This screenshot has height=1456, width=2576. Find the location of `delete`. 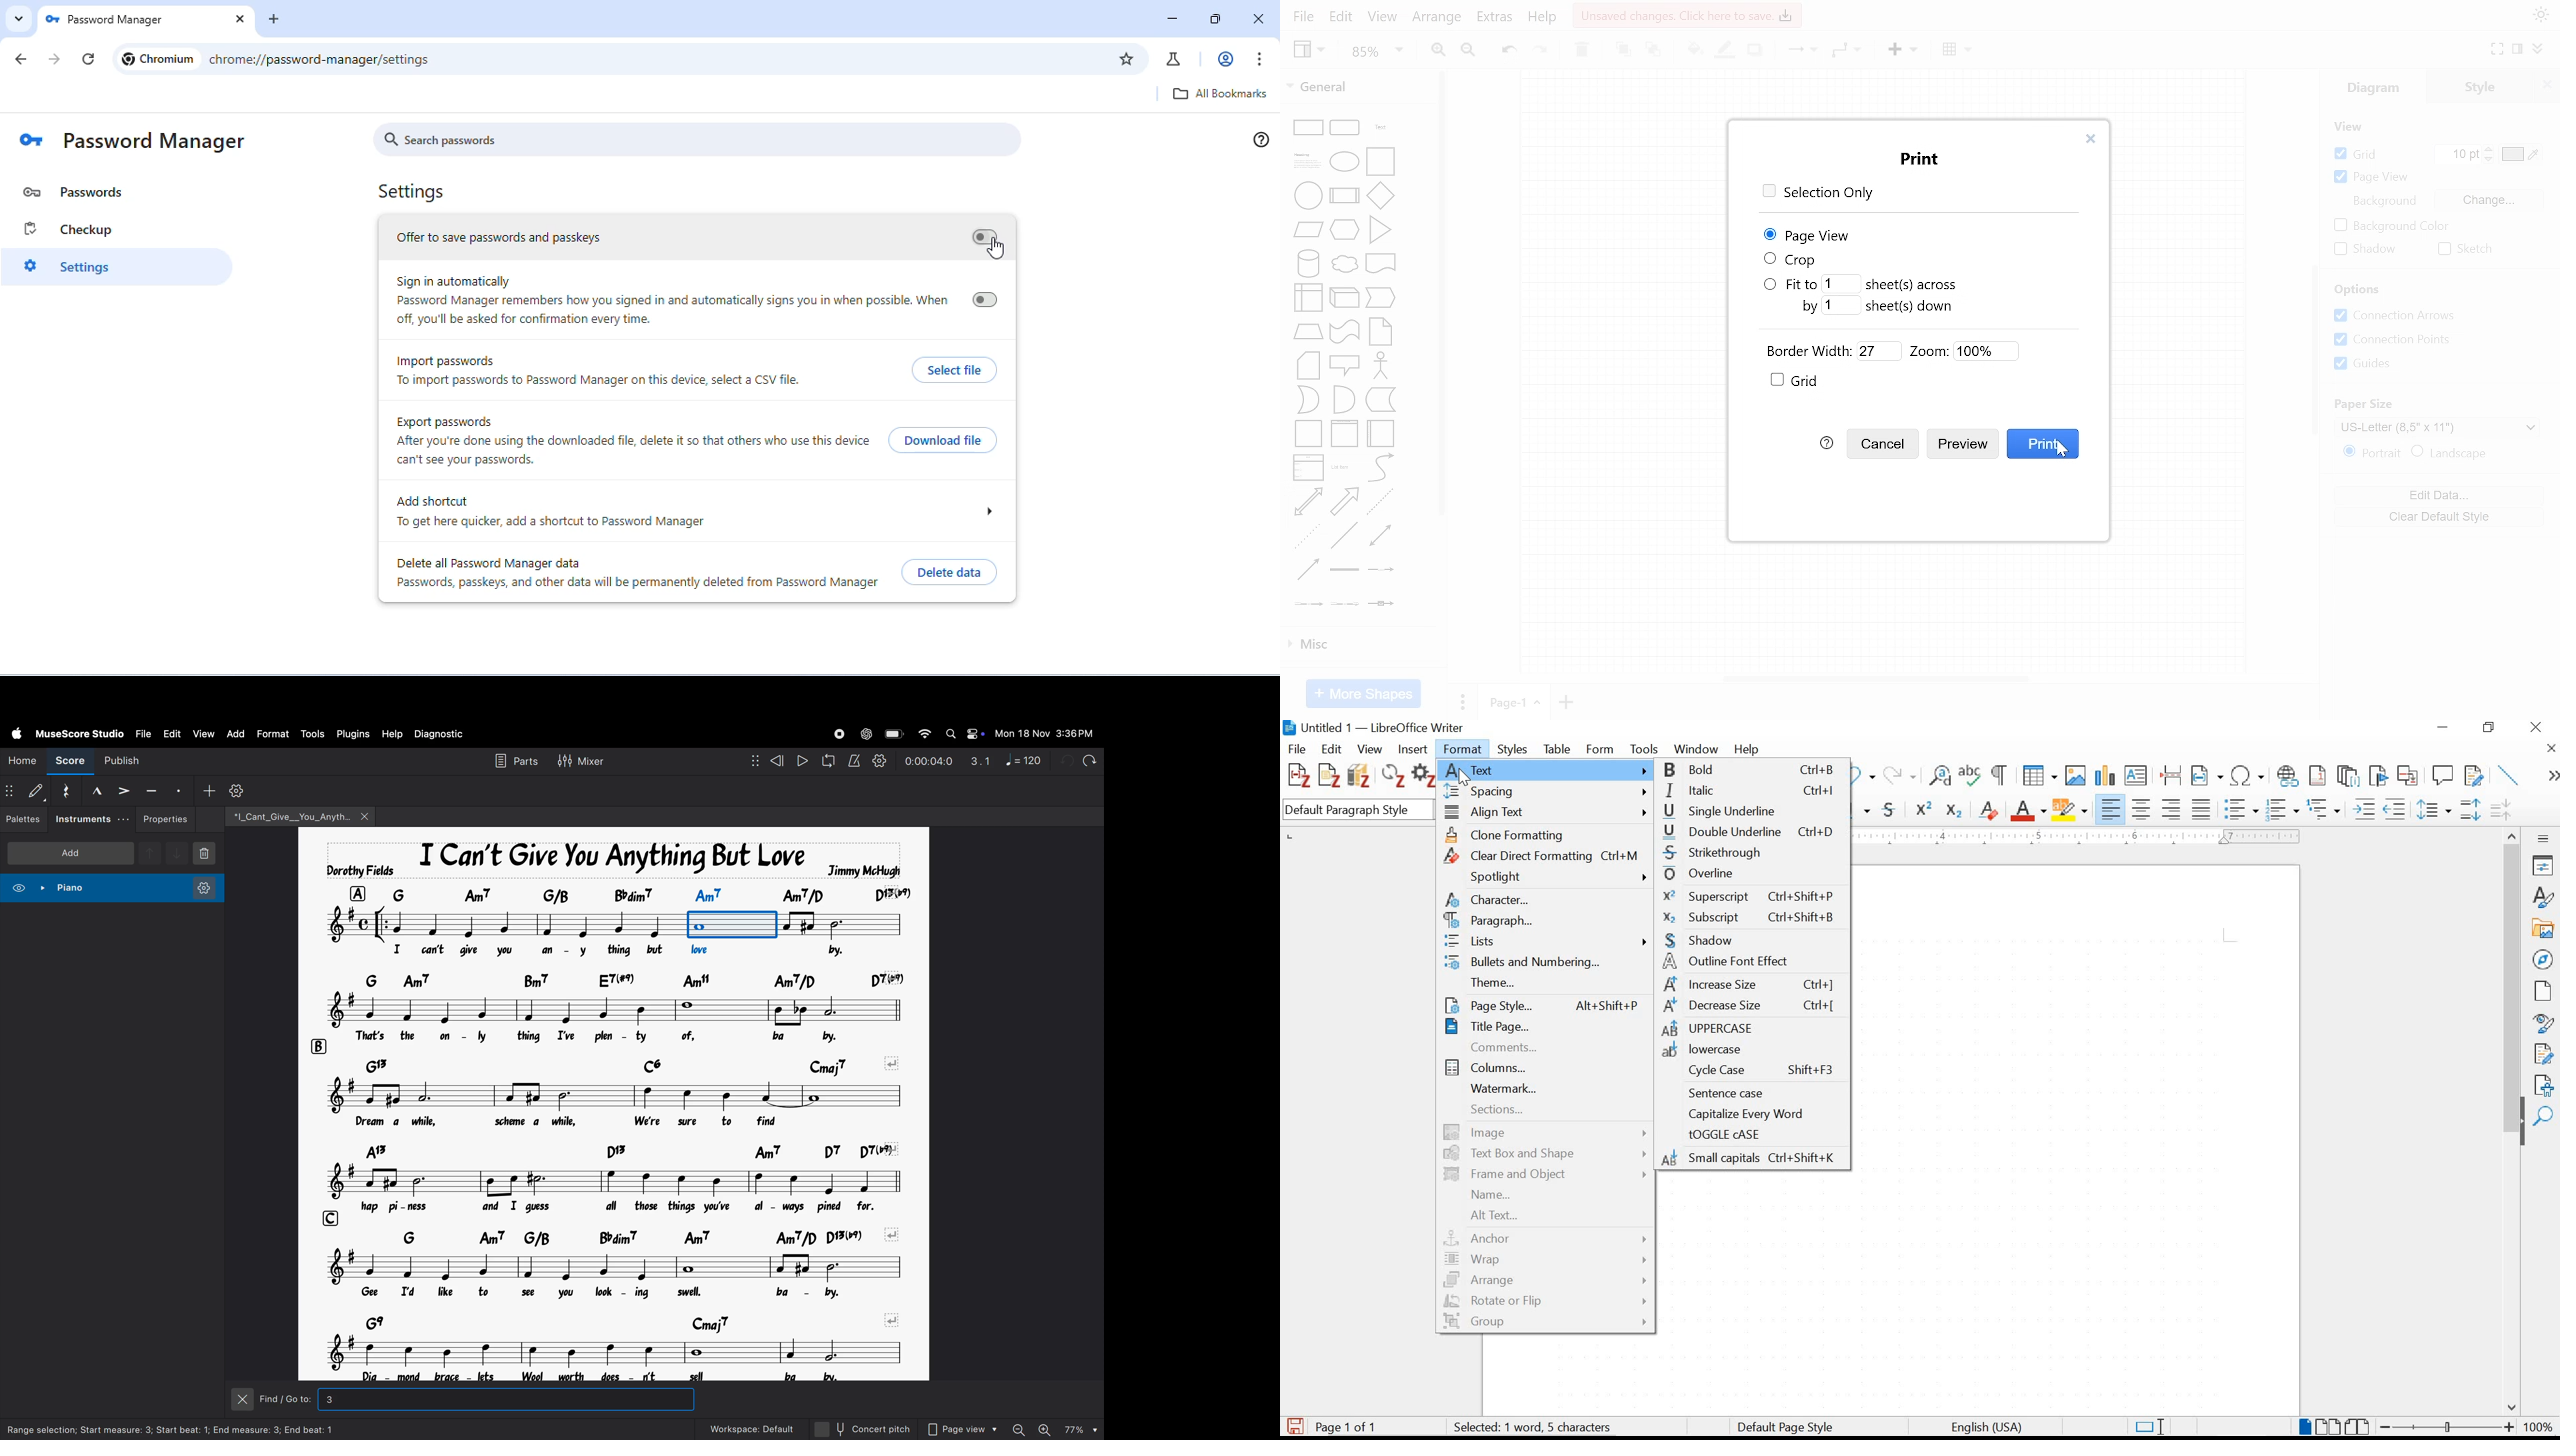

delete is located at coordinates (207, 855).